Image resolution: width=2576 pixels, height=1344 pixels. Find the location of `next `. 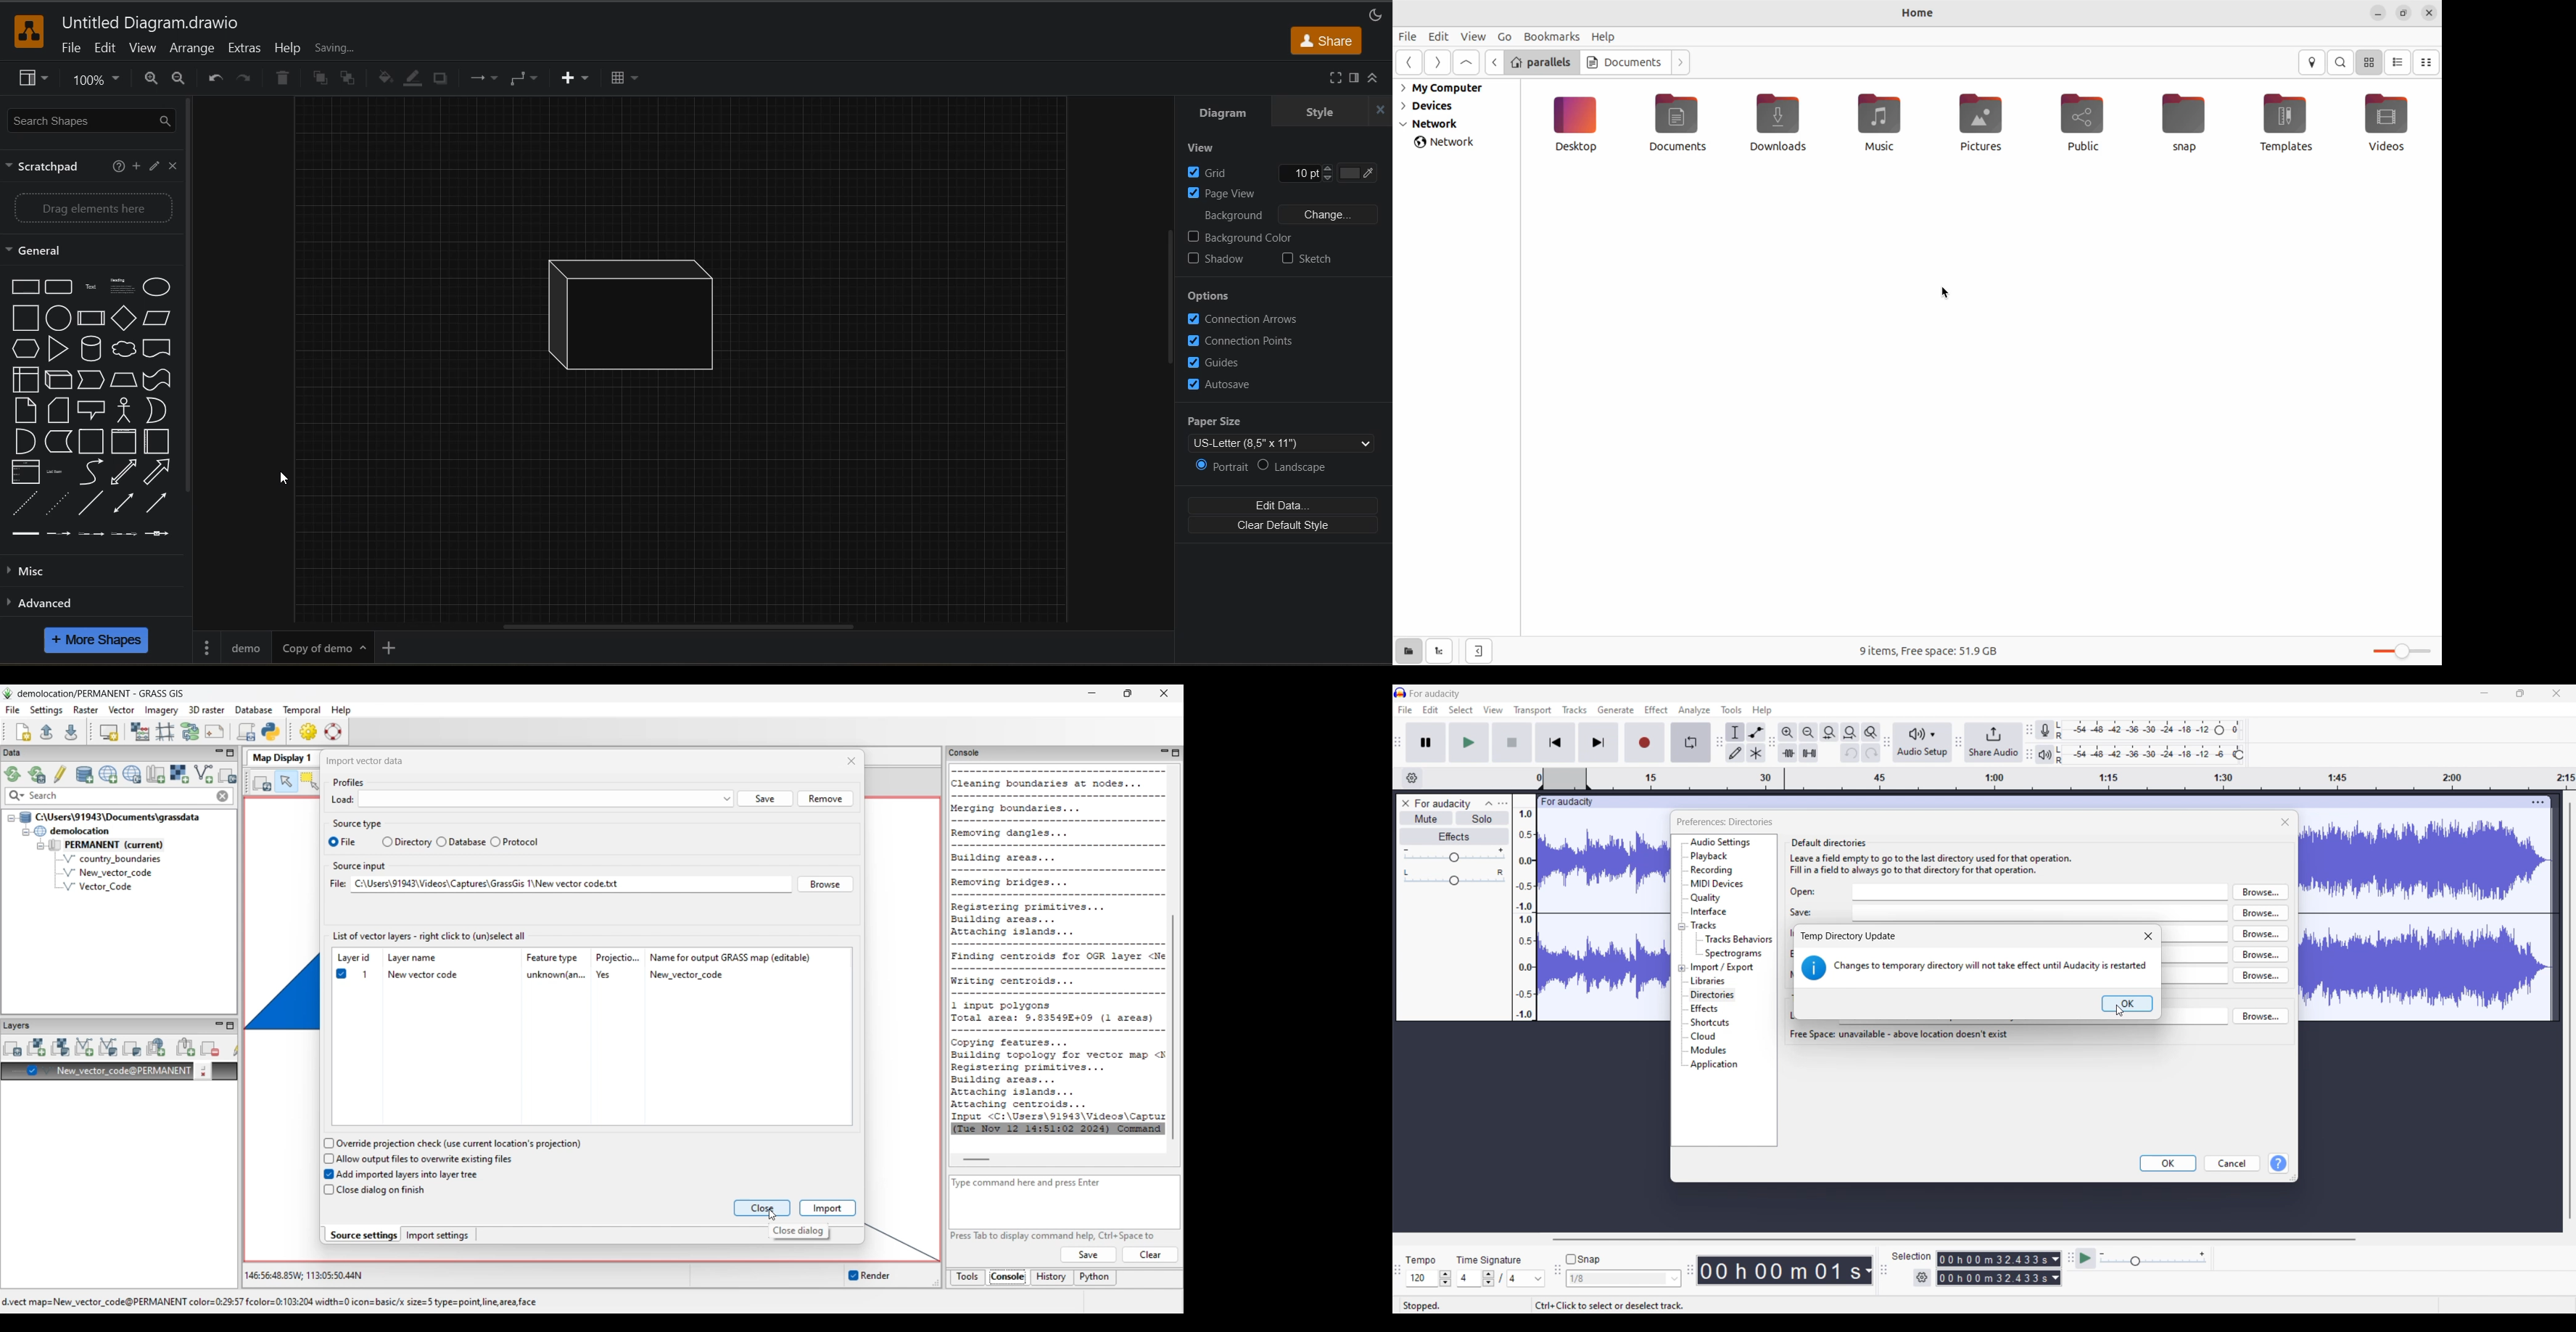

next  is located at coordinates (1437, 64).